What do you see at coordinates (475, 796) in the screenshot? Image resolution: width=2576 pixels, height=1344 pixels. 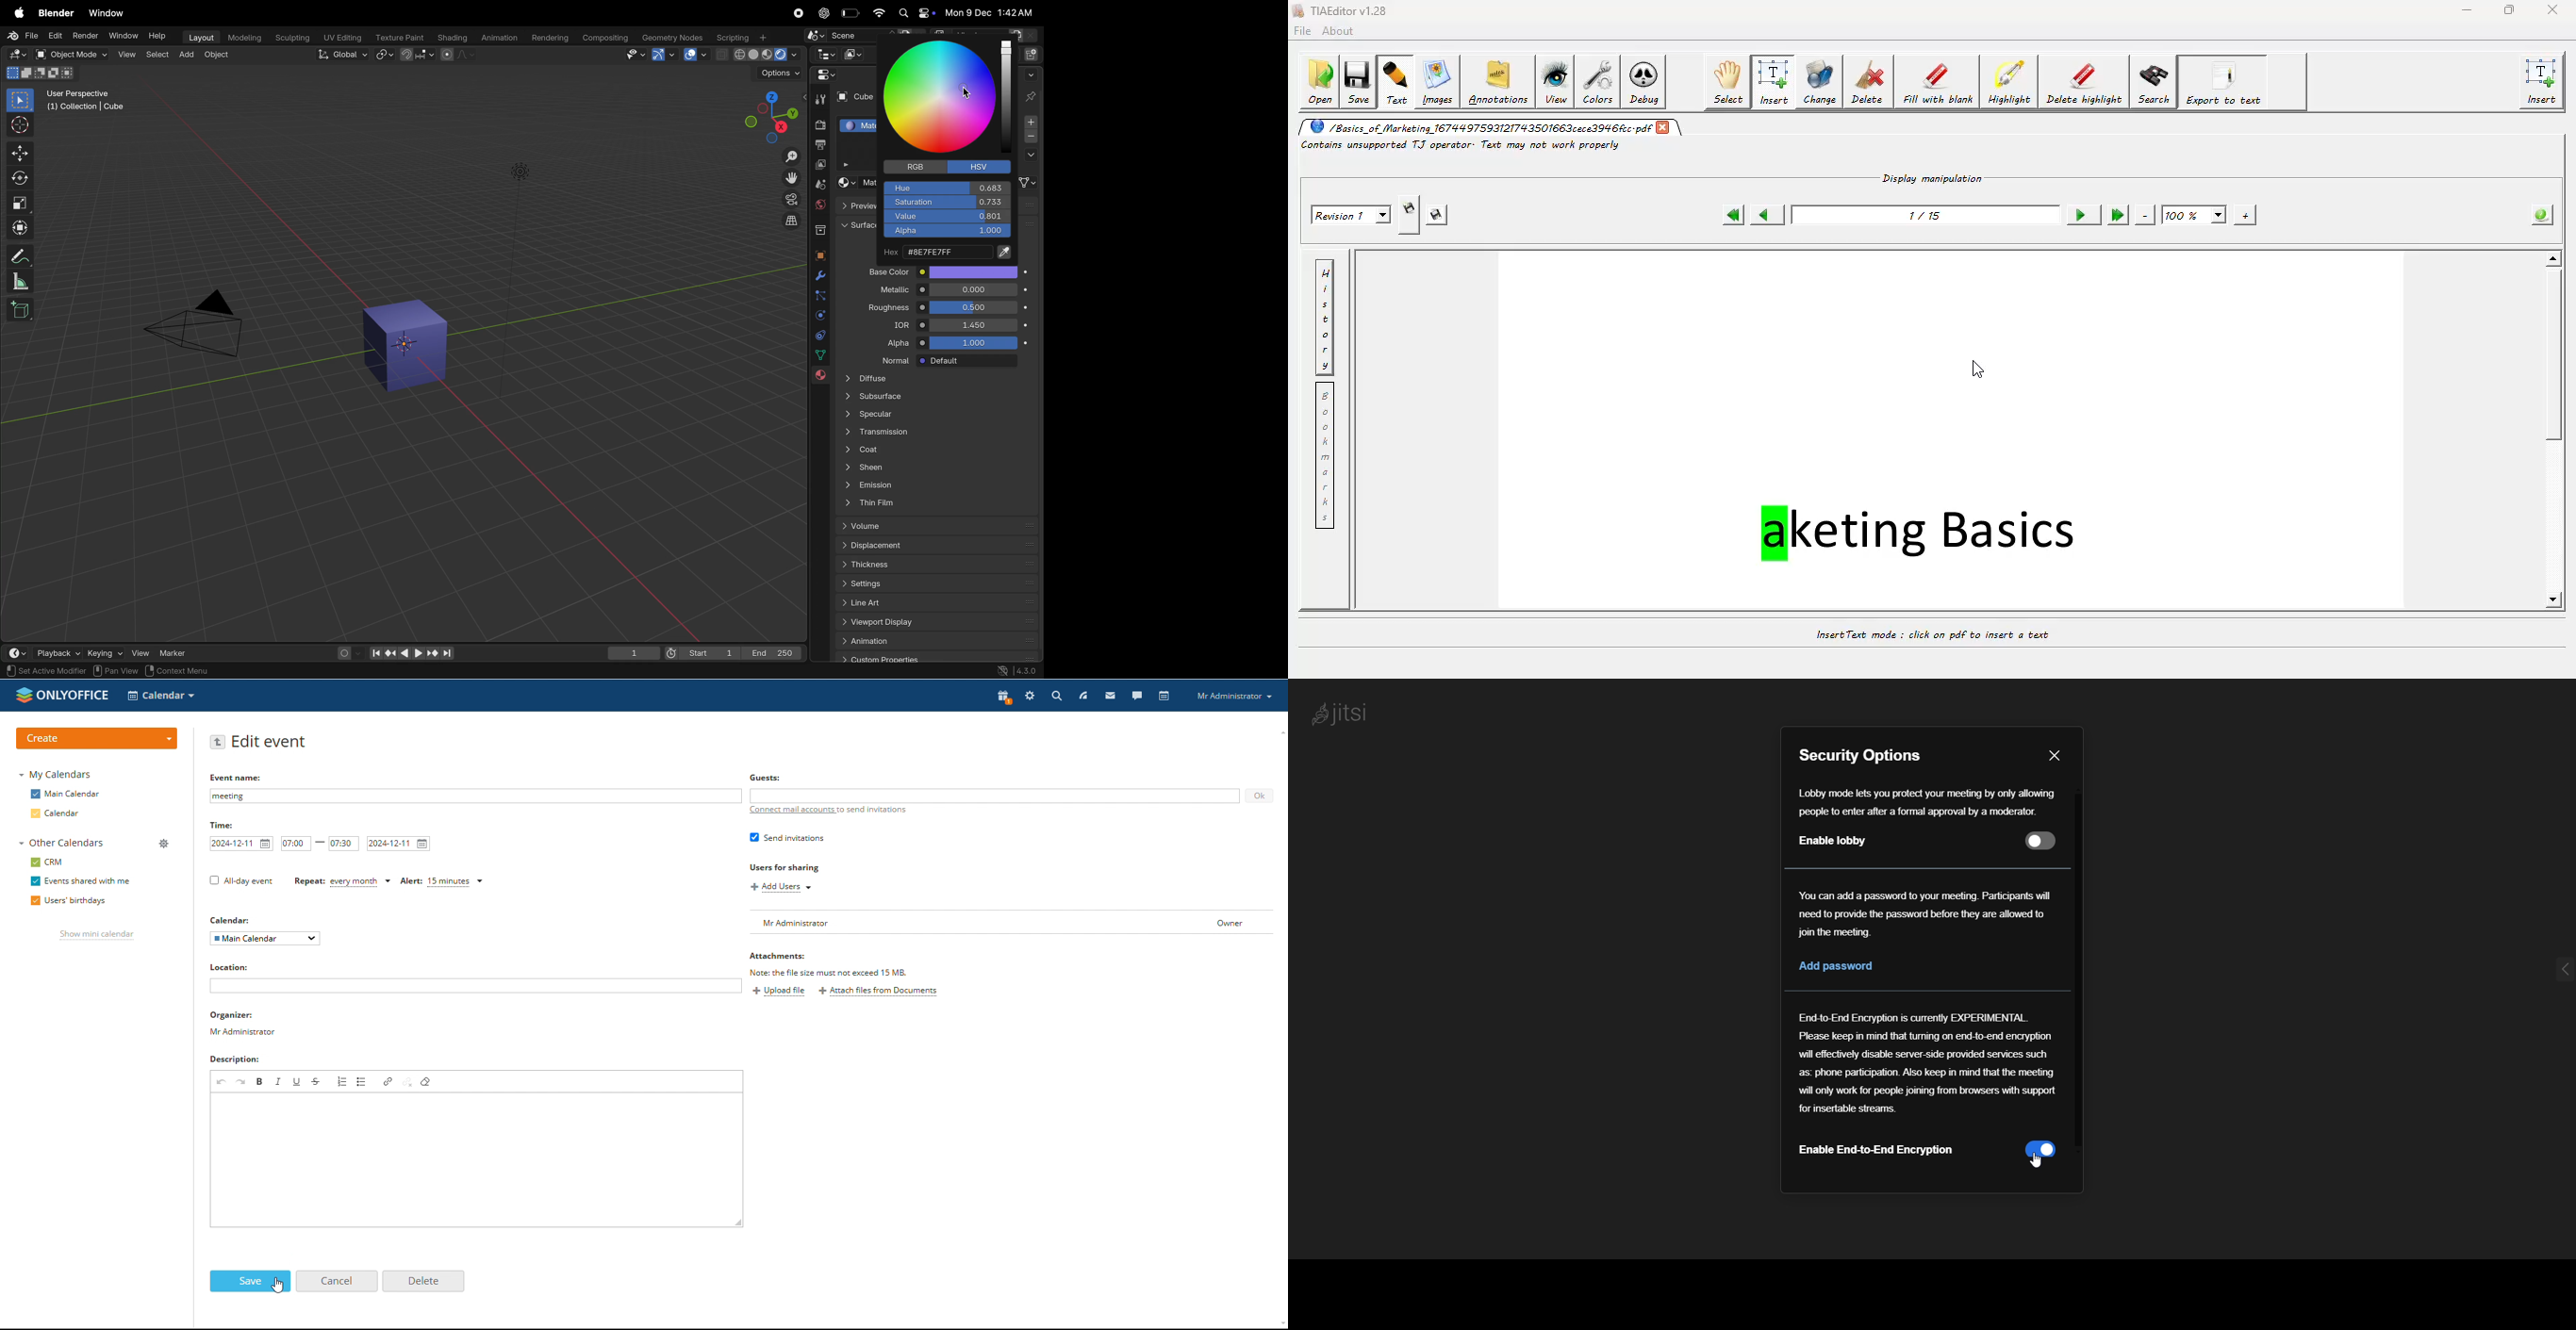 I see `add event name` at bounding box center [475, 796].